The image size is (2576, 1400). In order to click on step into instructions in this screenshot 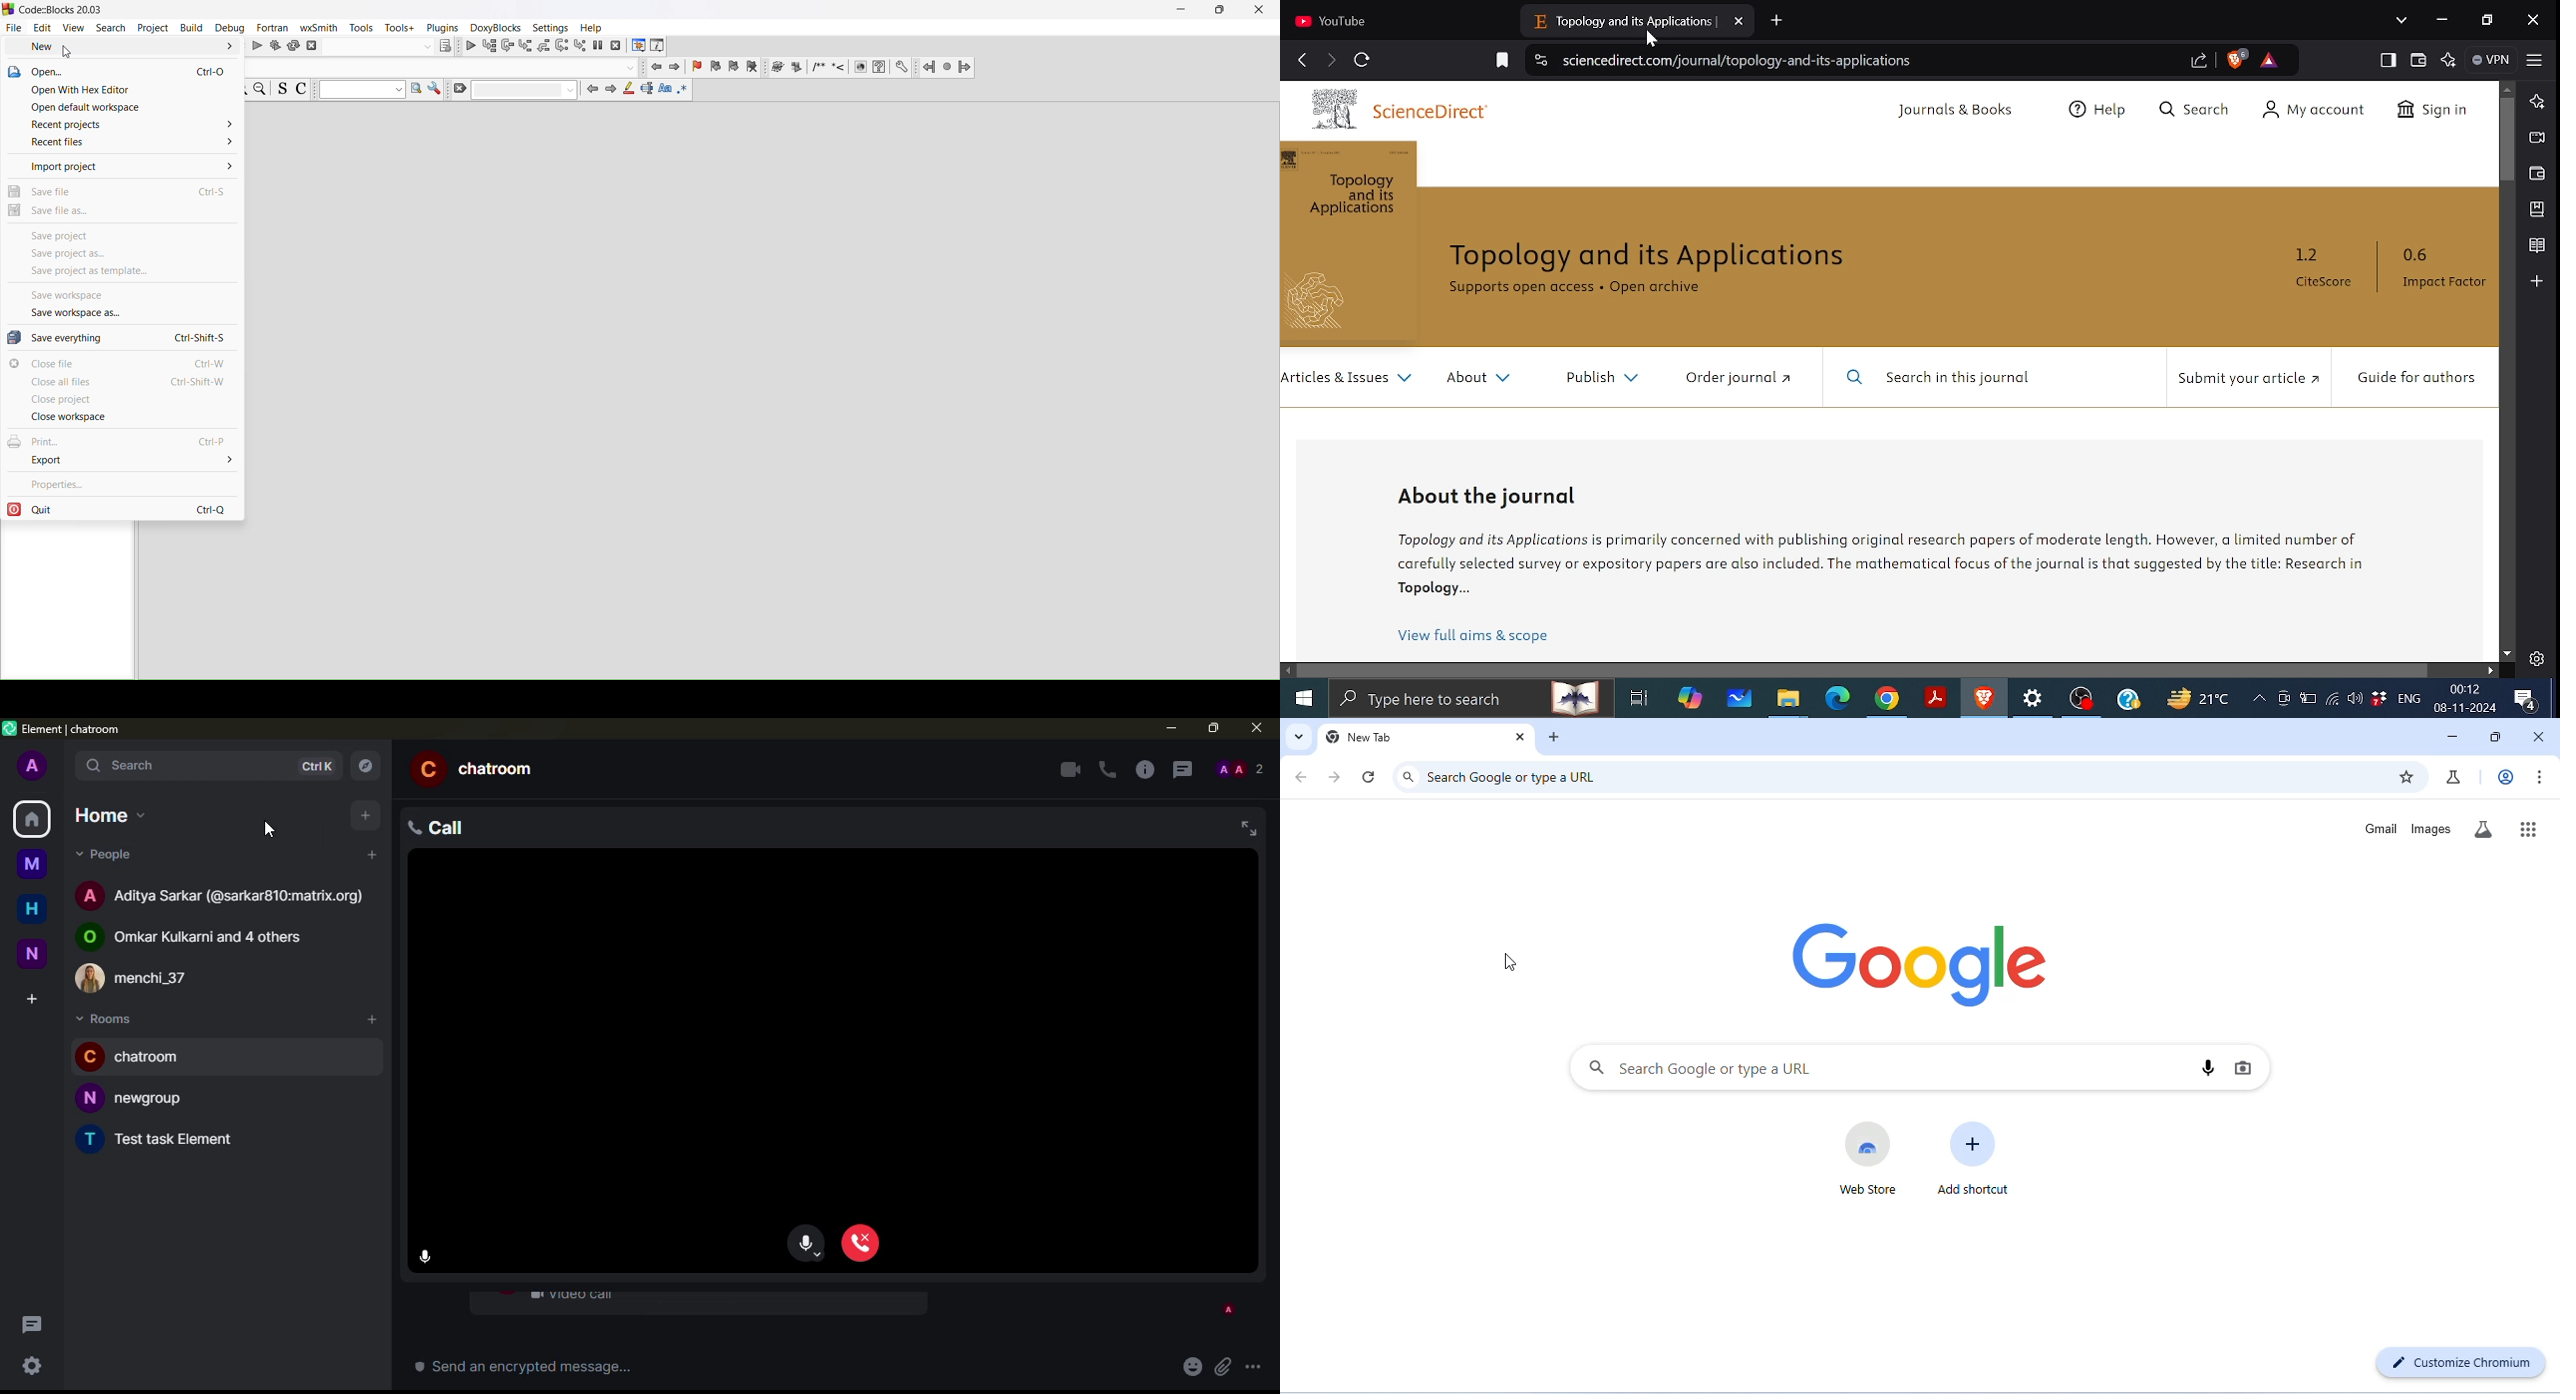, I will do `click(580, 46)`.